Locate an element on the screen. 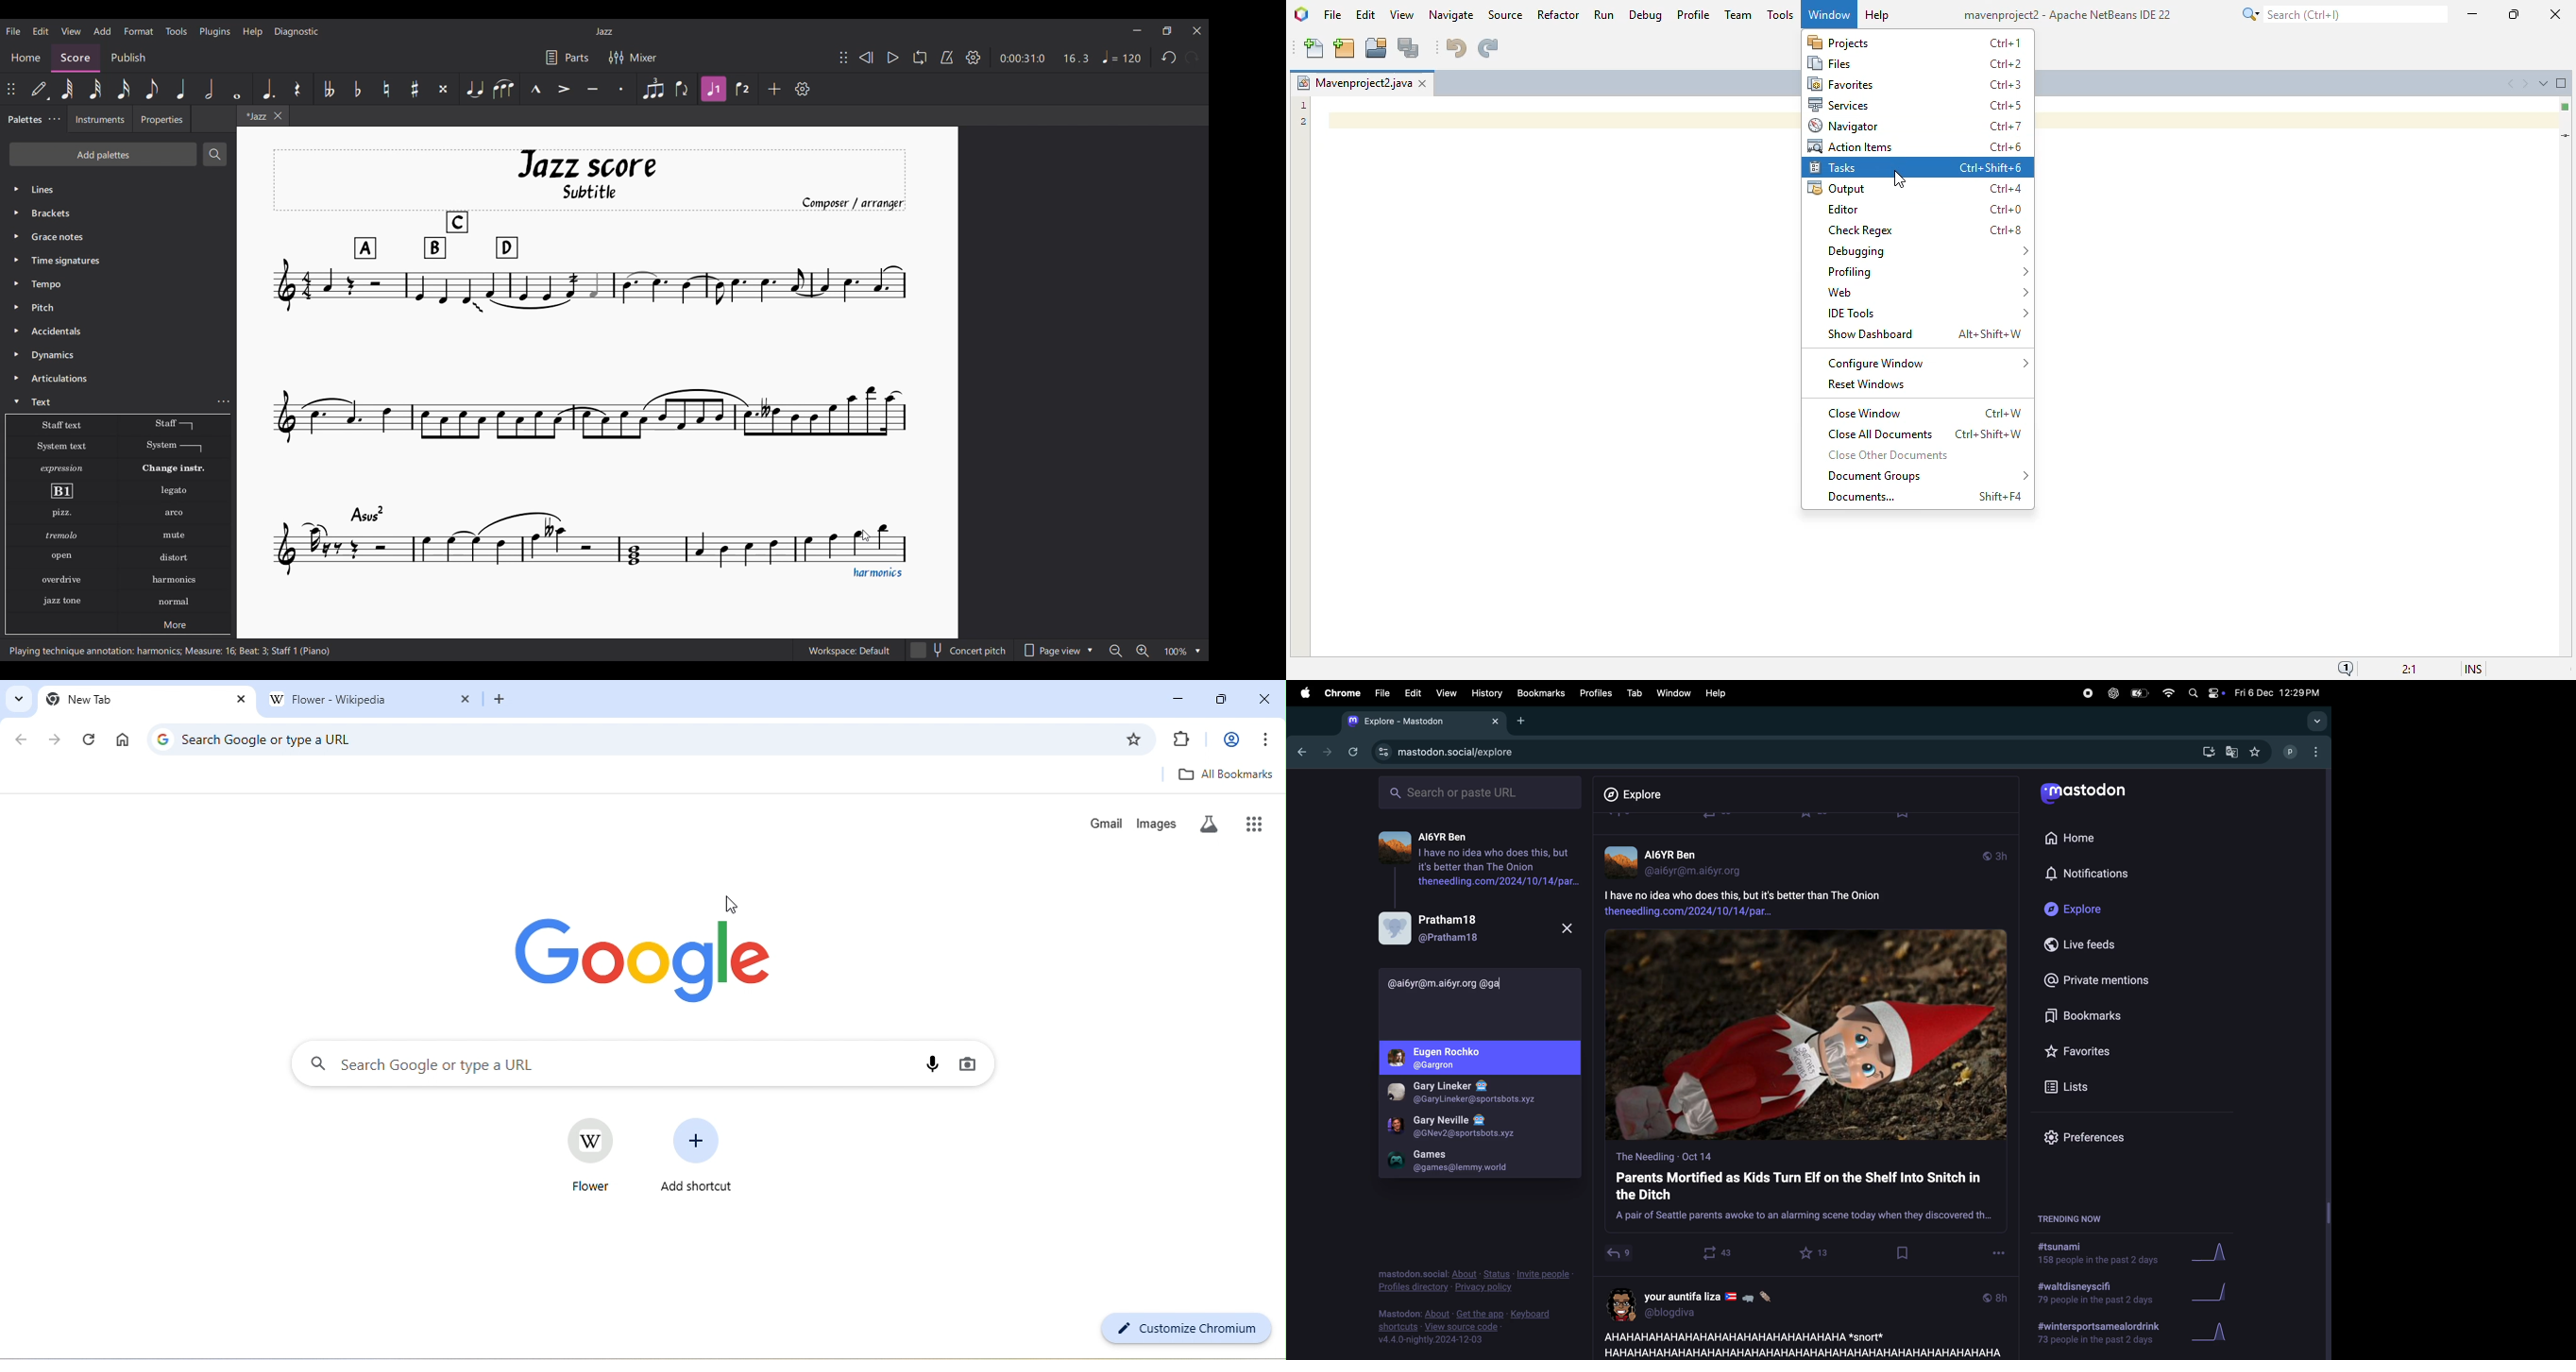 This screenshot has height=1372, width=2576. Current score is located at coordinates (602, 310).